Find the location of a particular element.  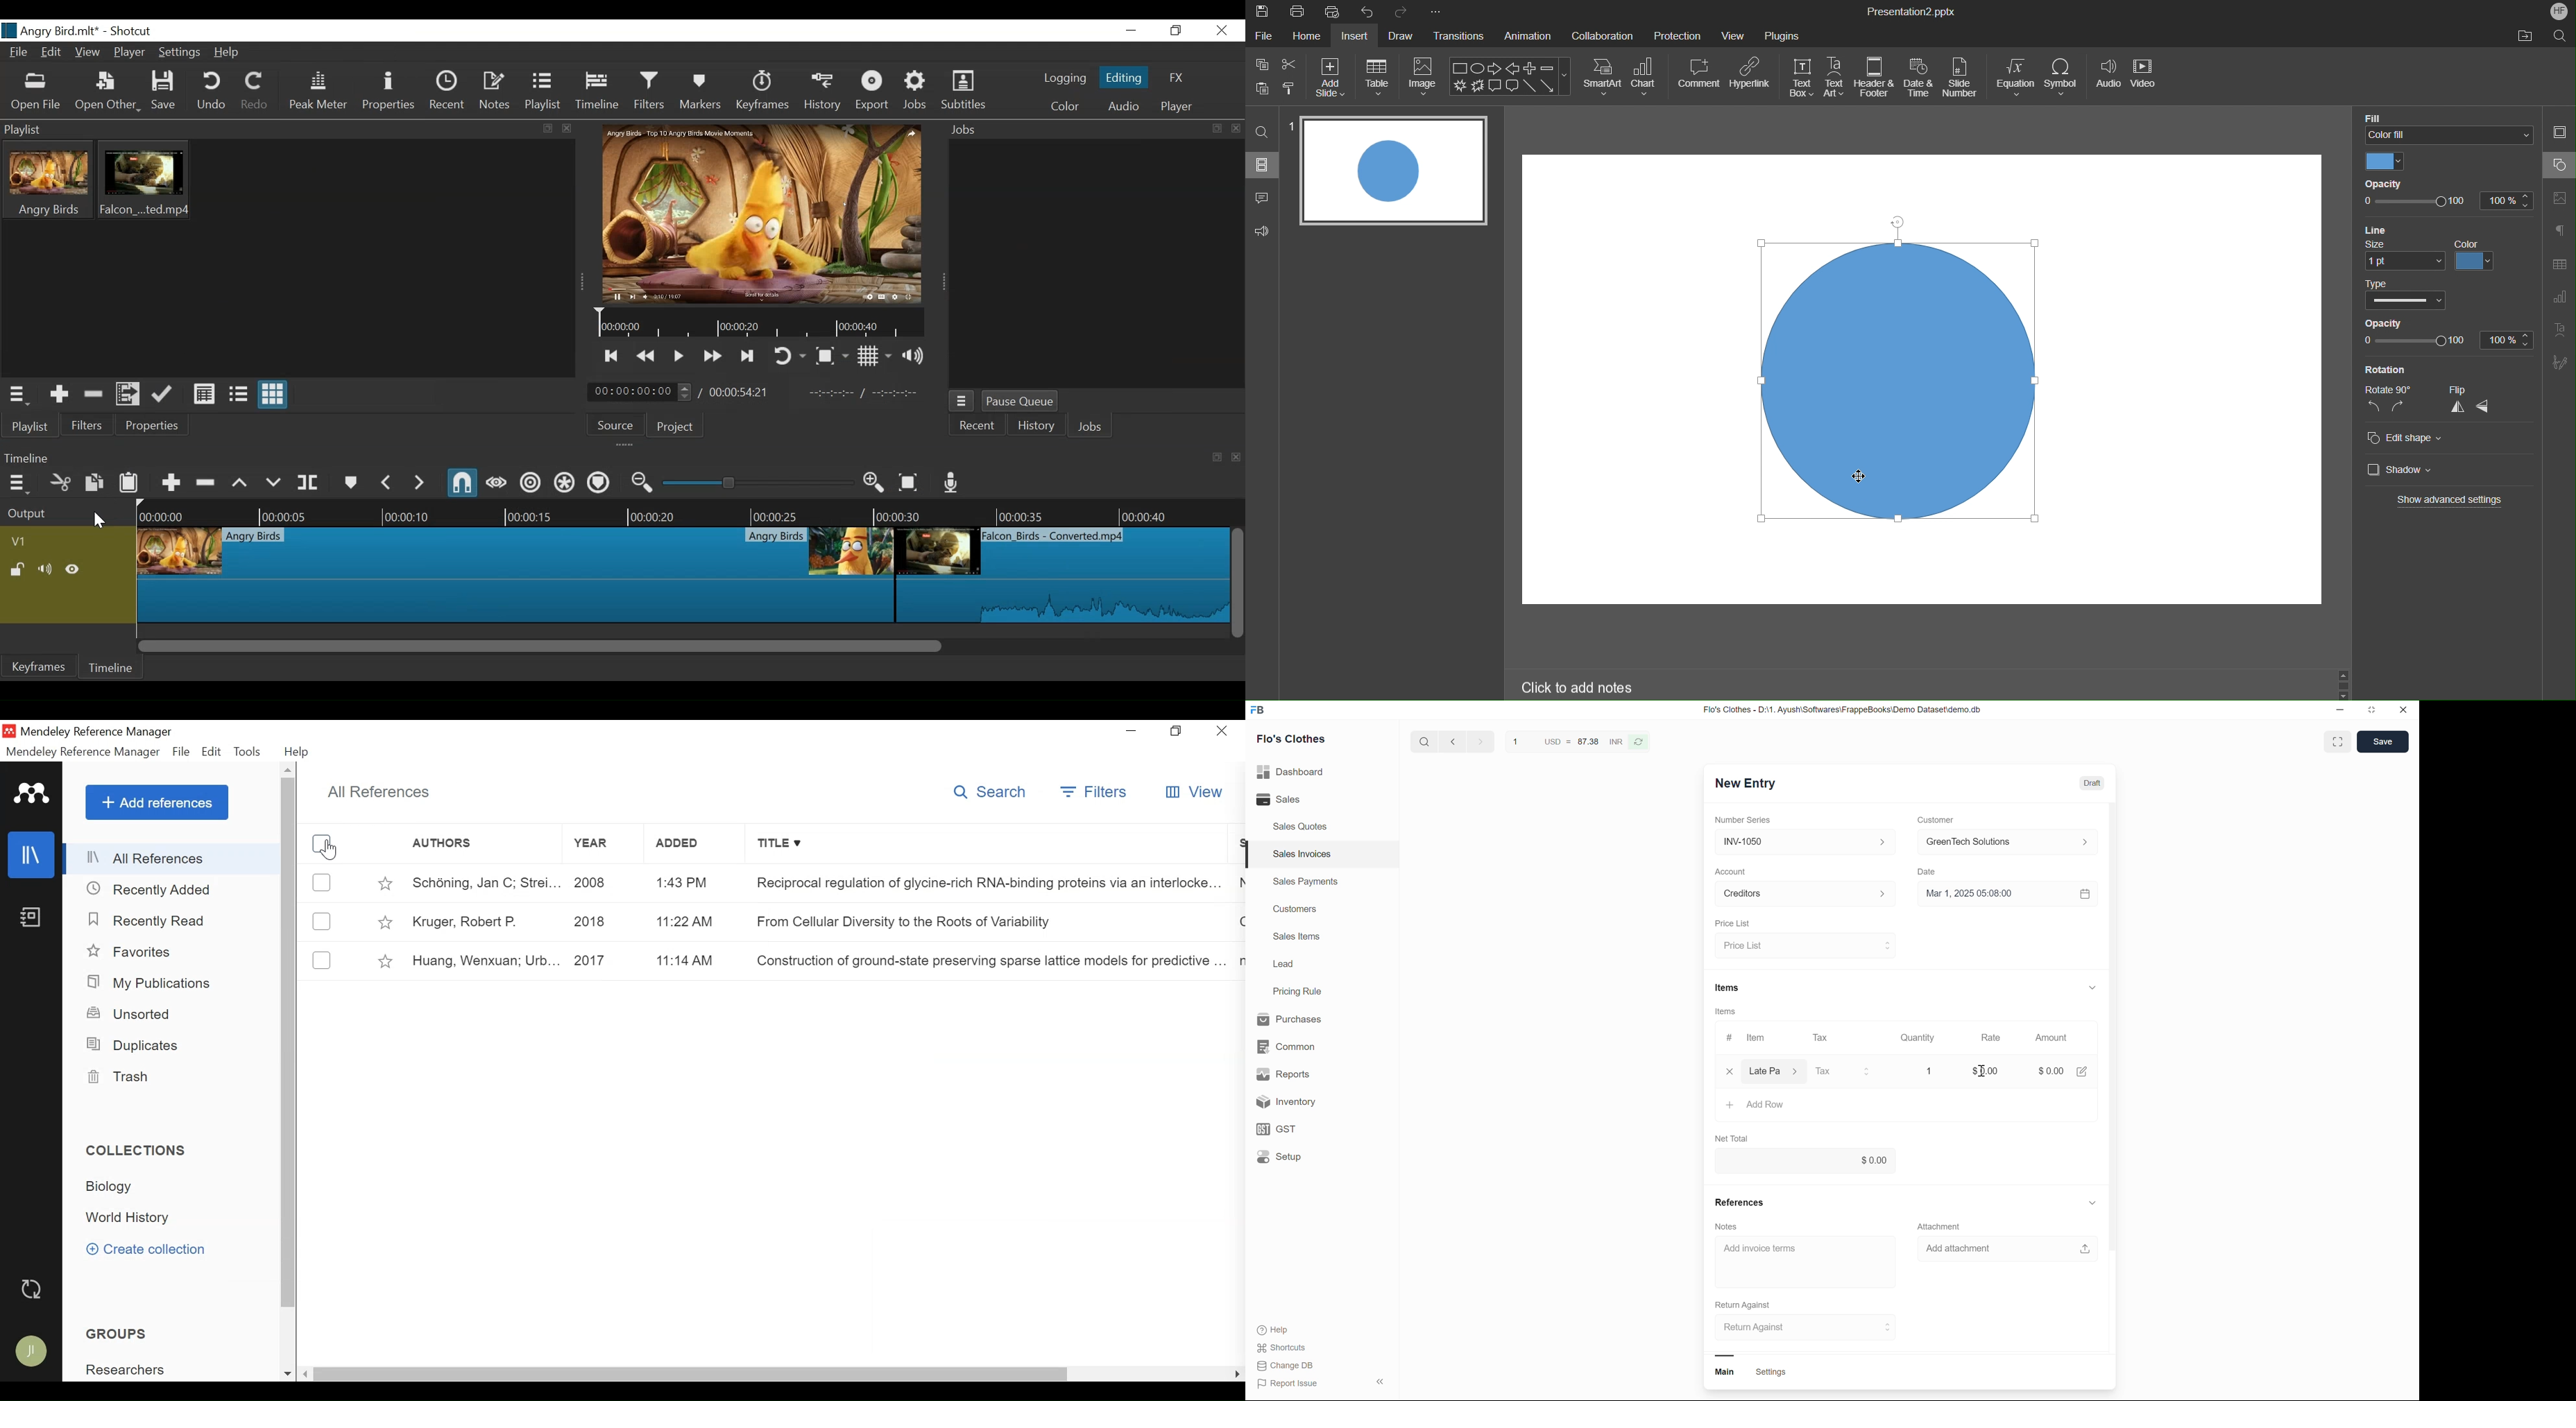

All References is located at coordinates (378, 790).